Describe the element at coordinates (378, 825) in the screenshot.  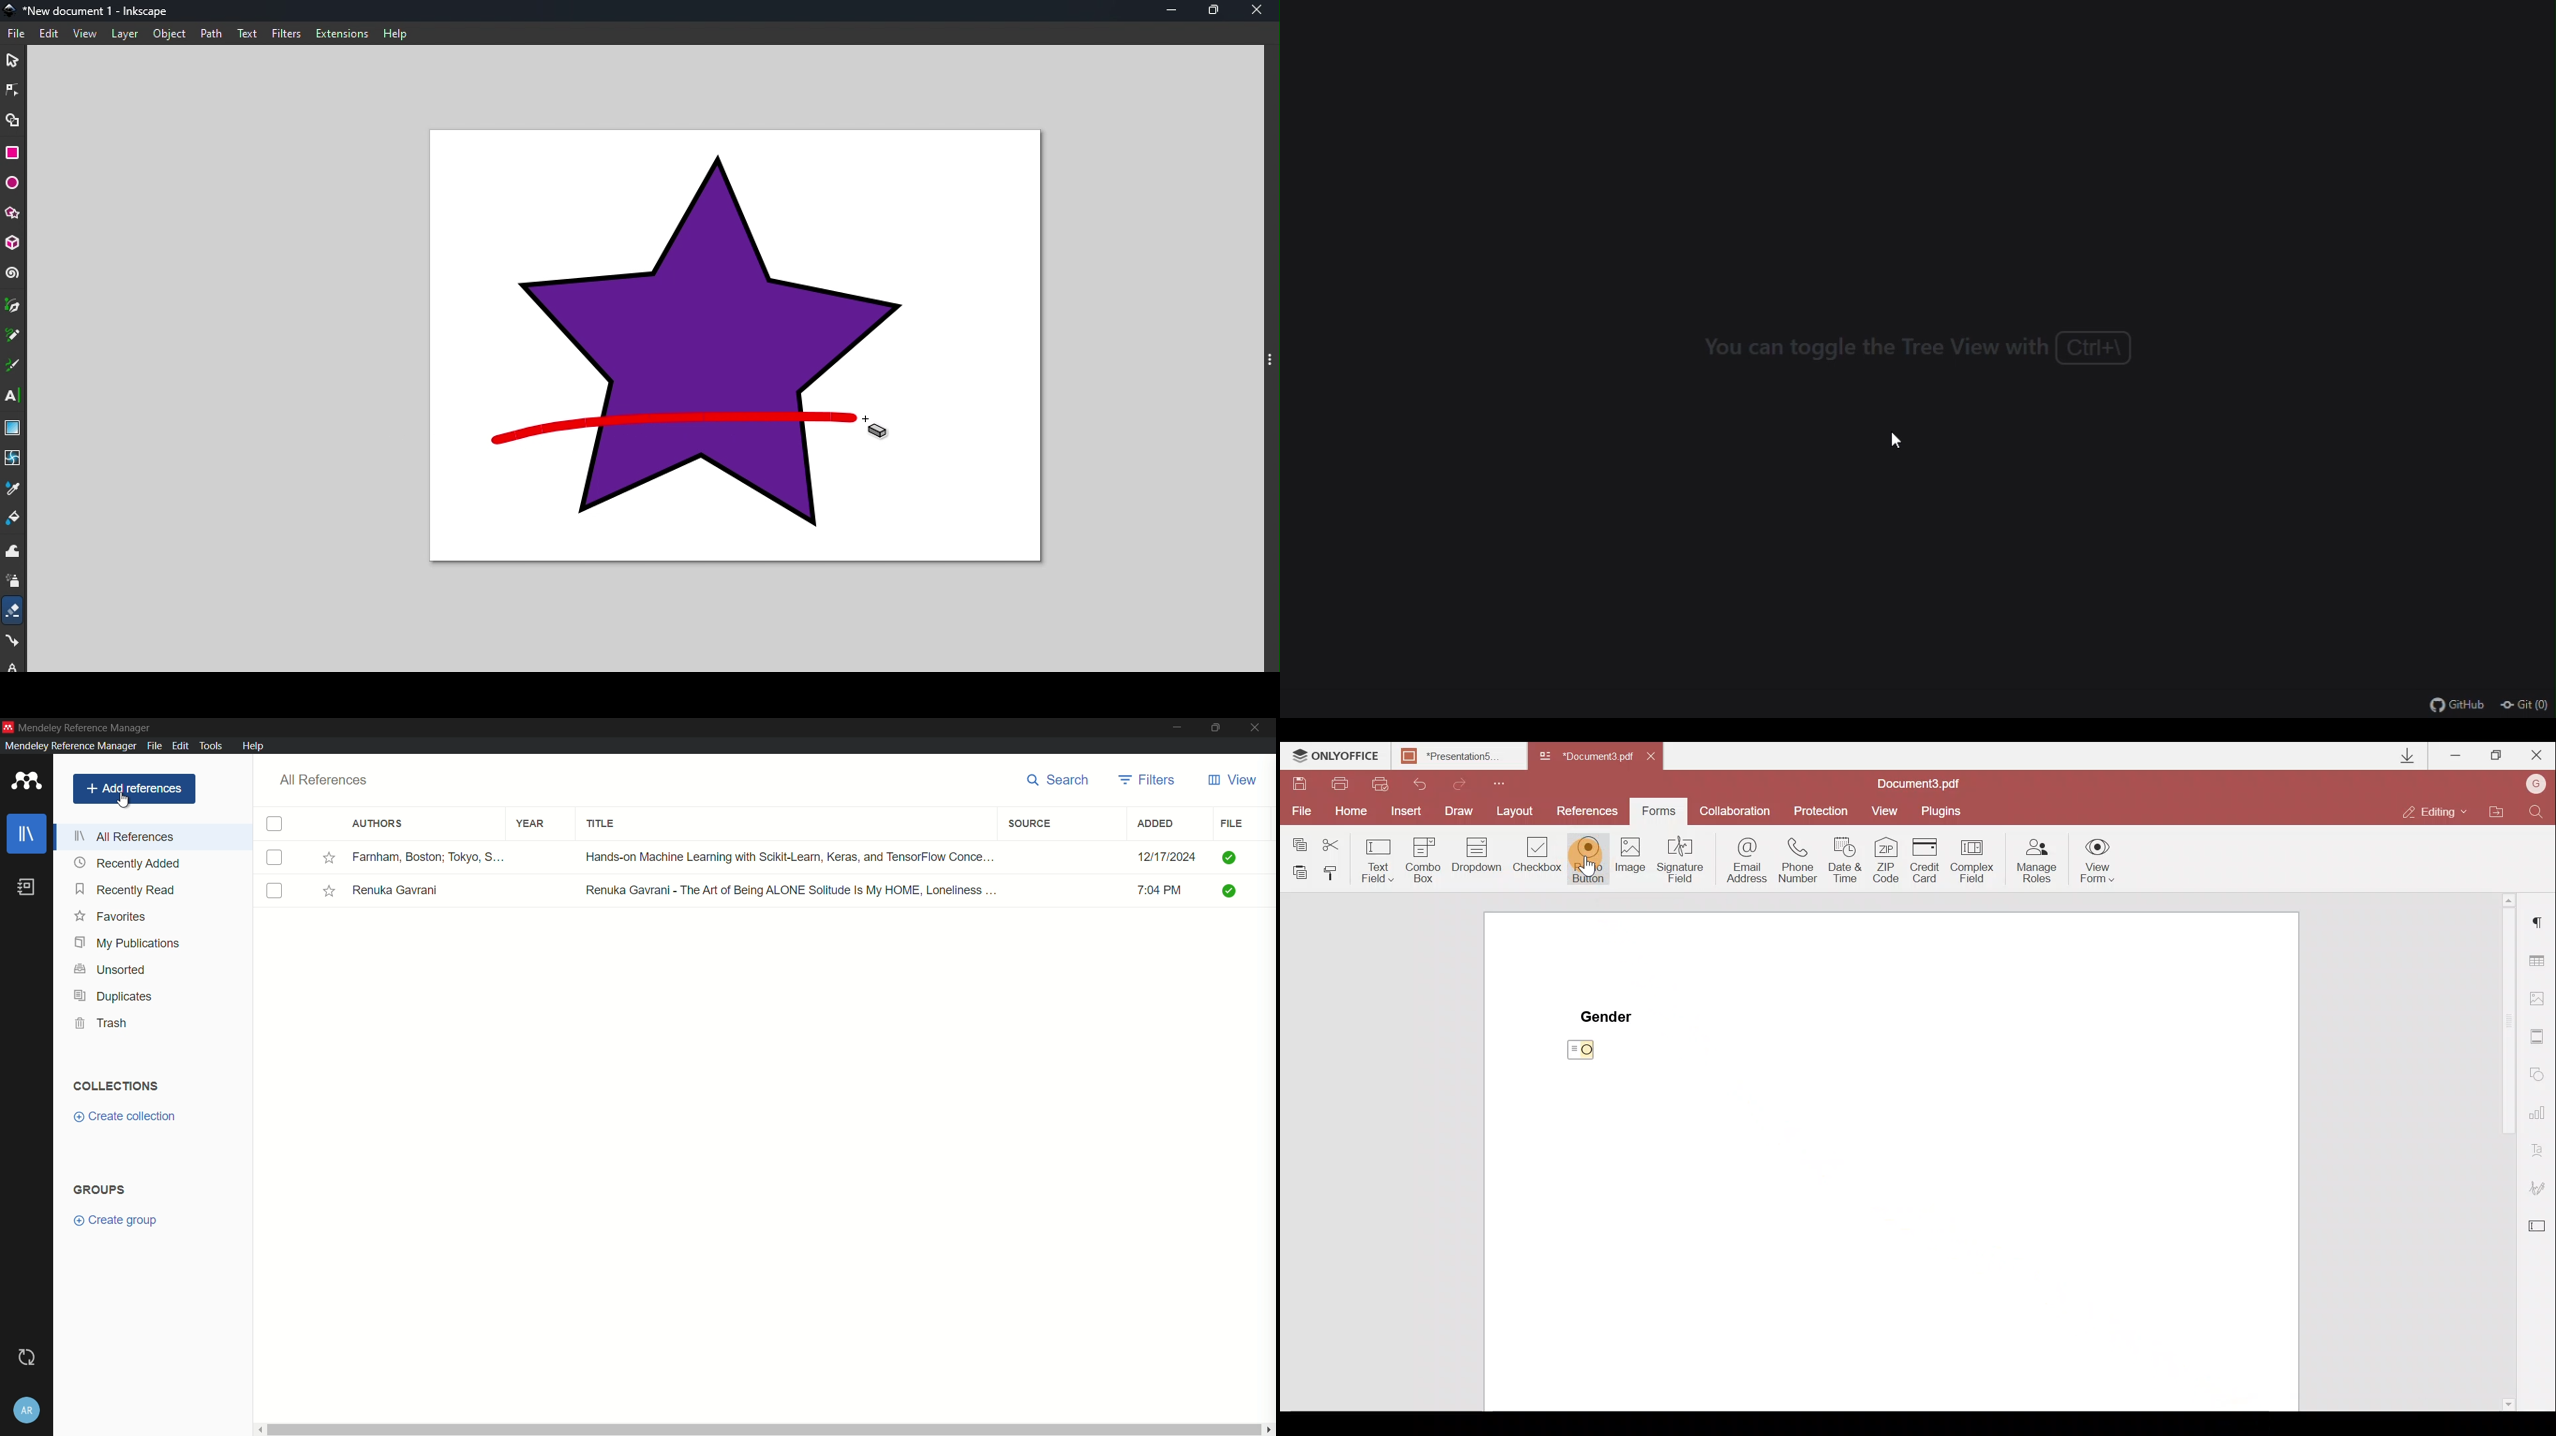
I see `authors` at that location.